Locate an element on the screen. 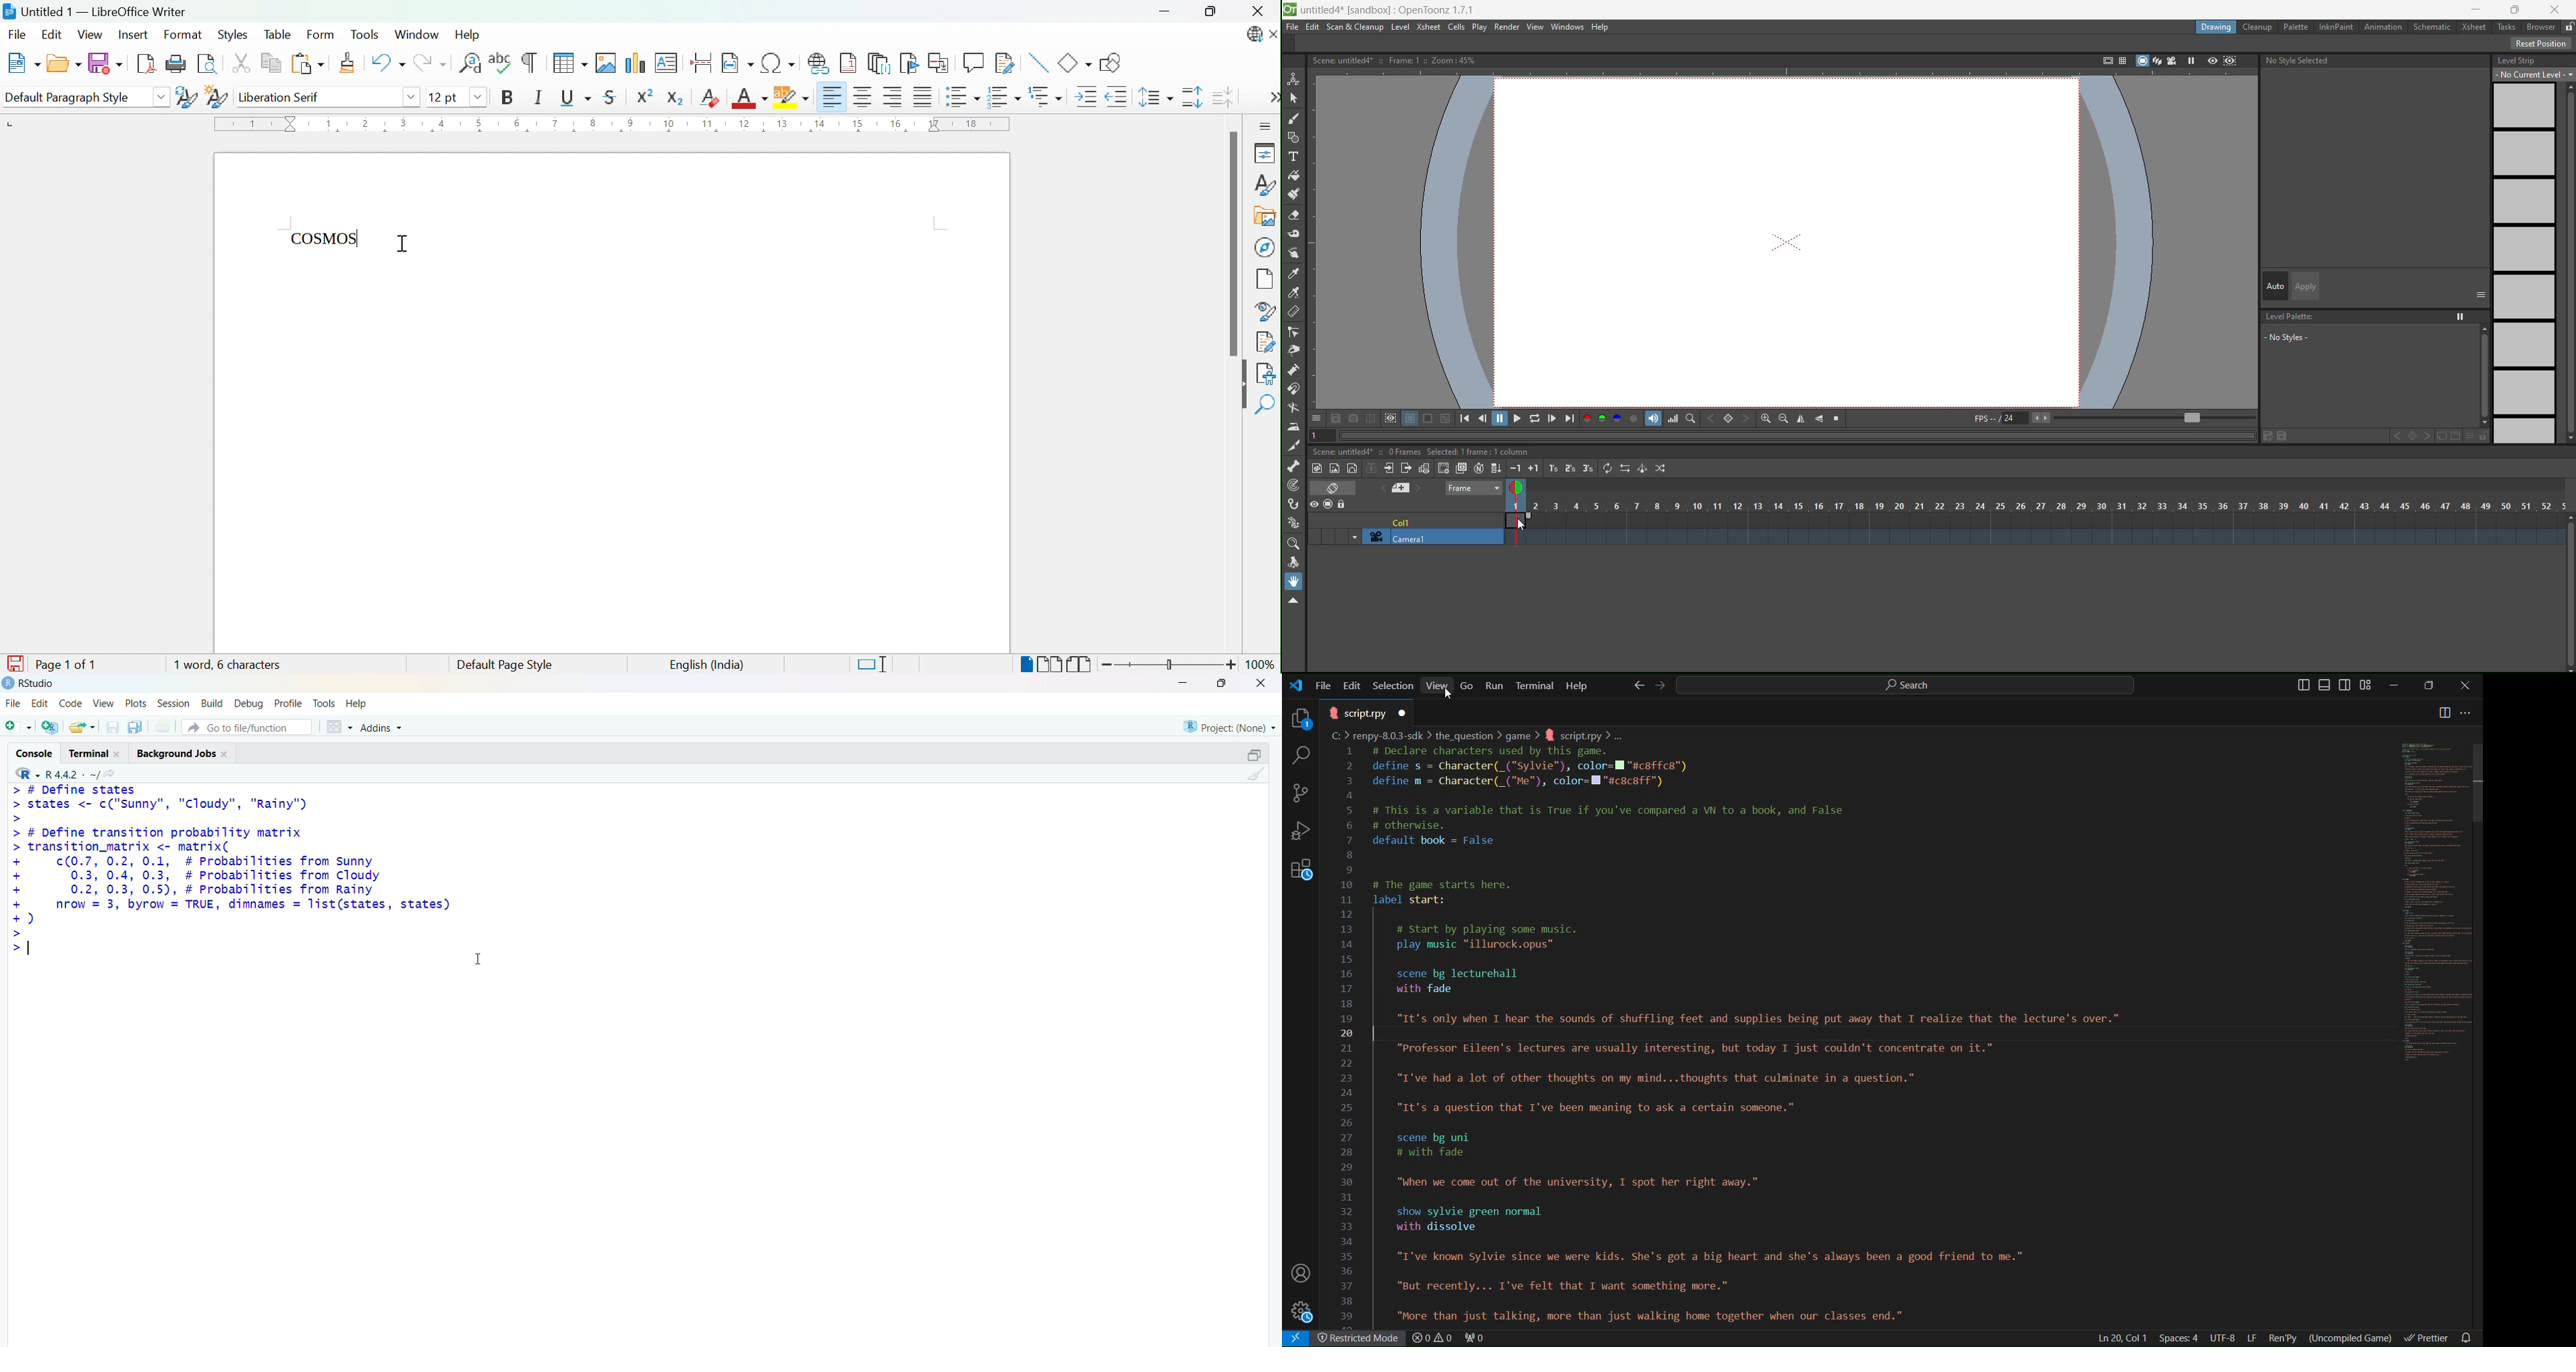  Accessibility Check is located at coordinates (1269, 372).